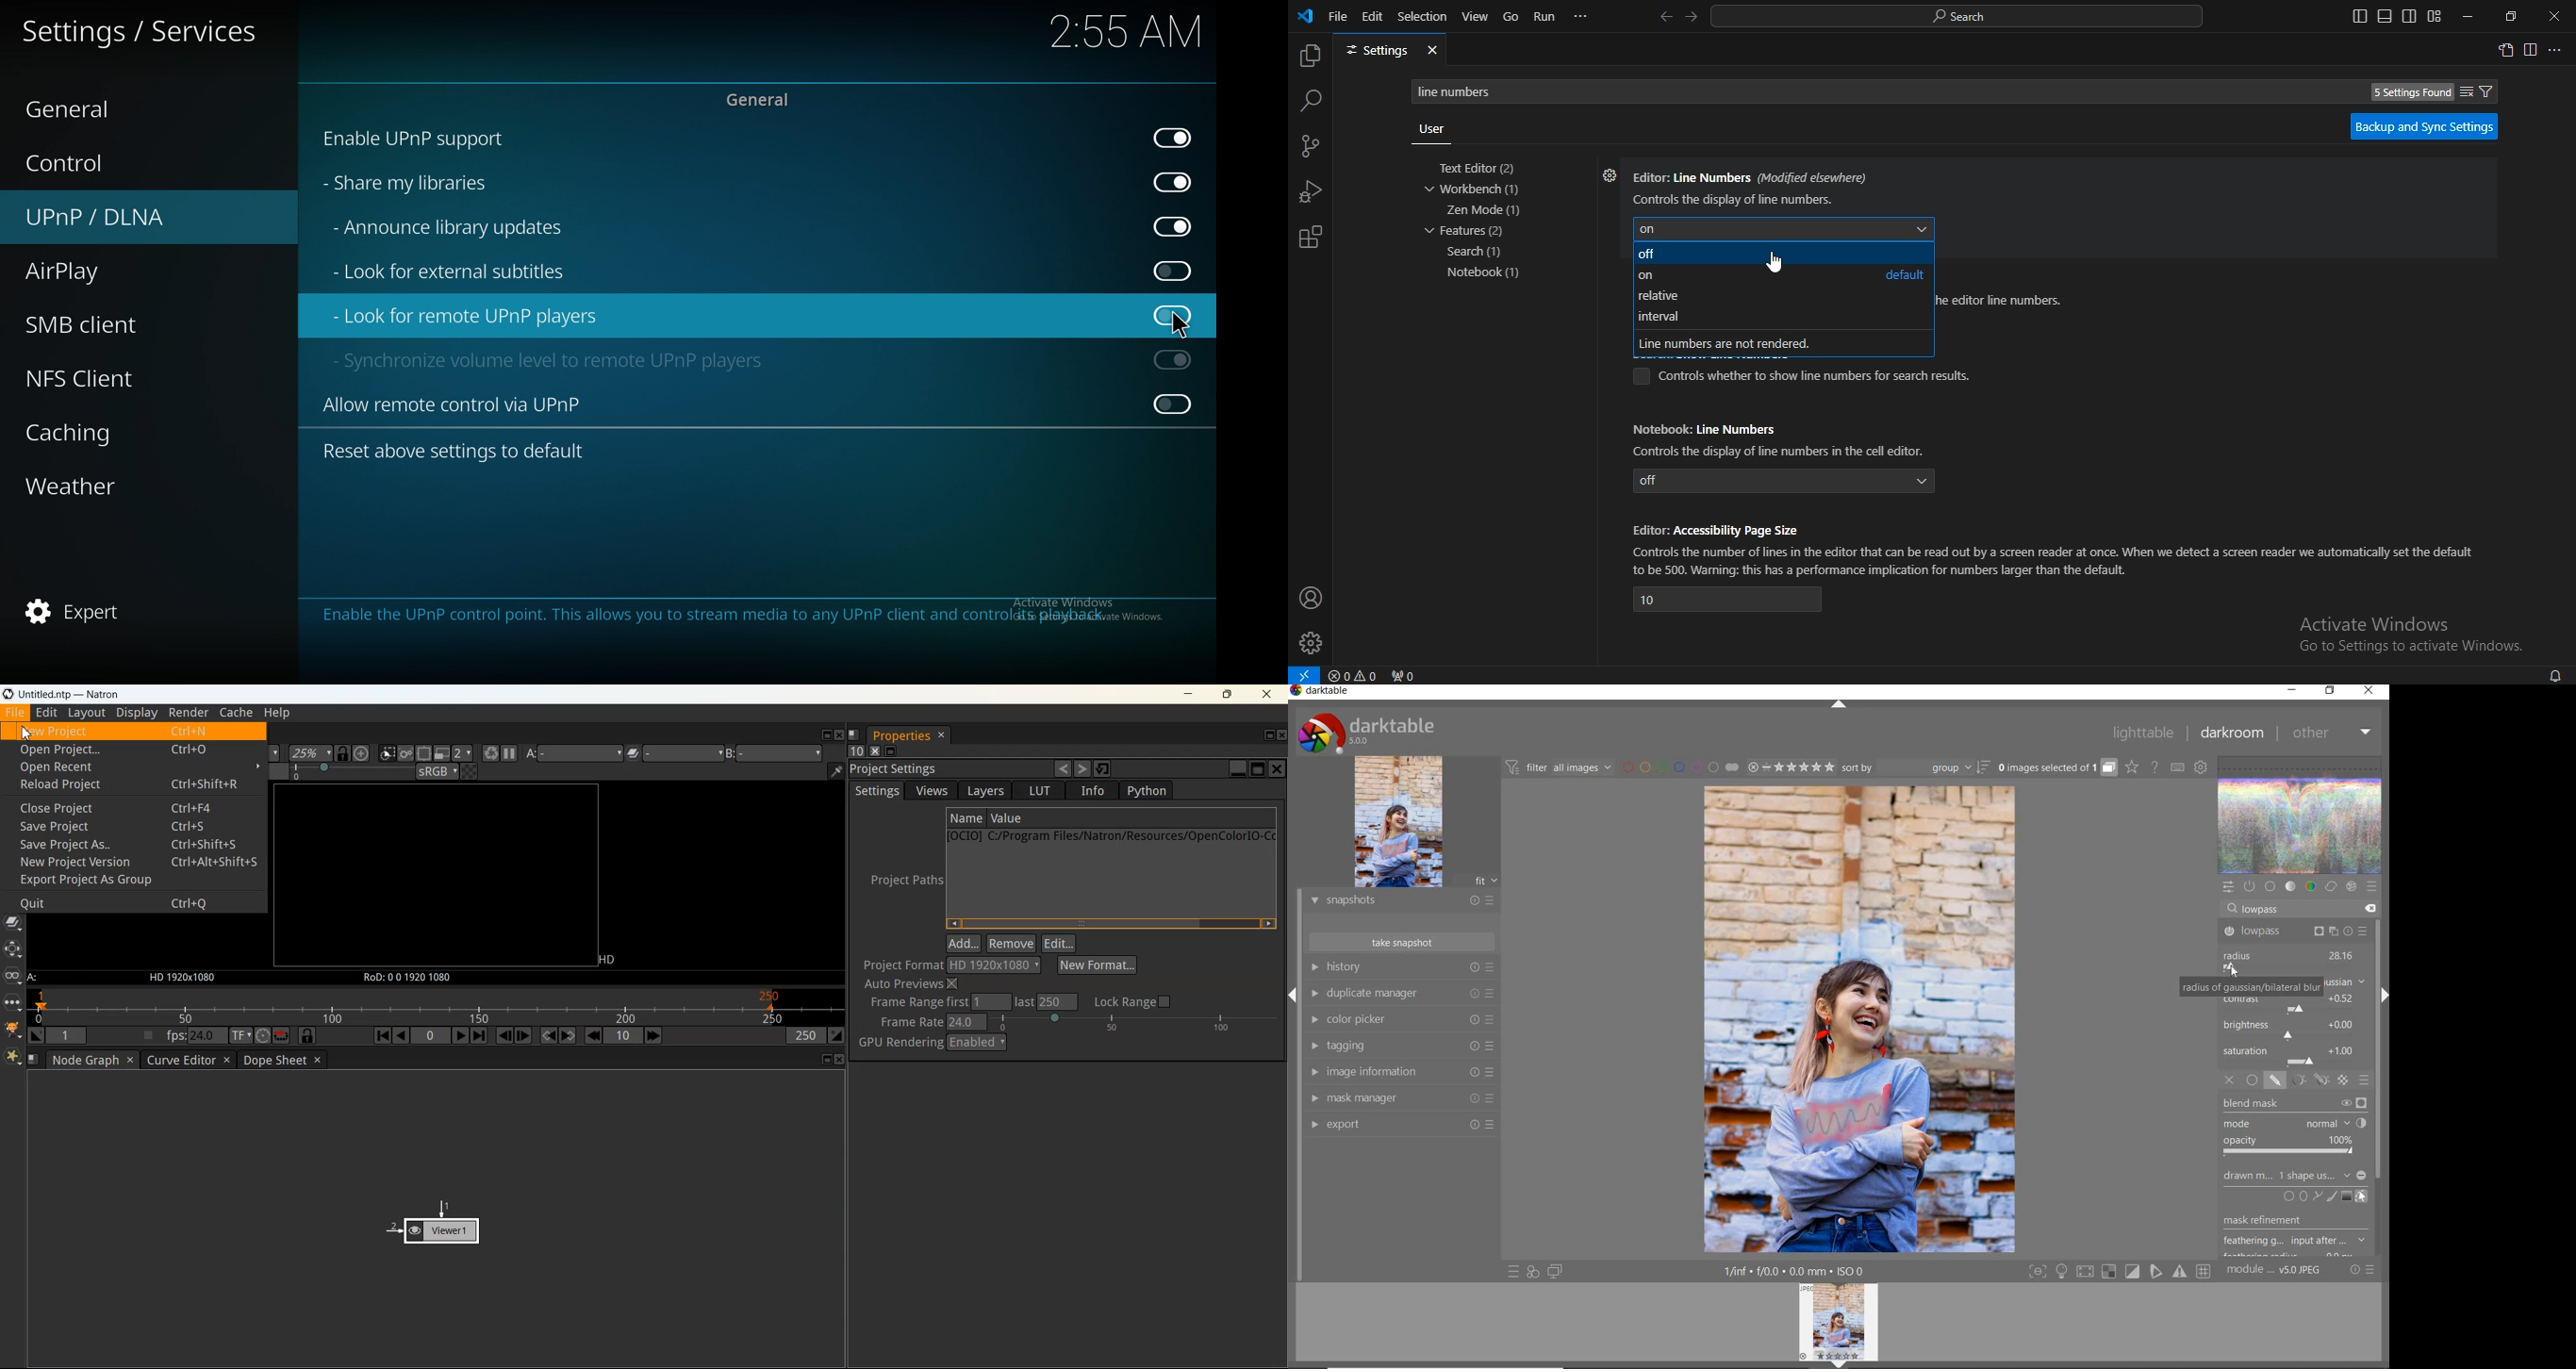 Image resolution: width=2576 pixels, height=1372 pixels. What do you see at coordinates (1559, 768) in the screenshot?
I see `filter all images by module order` at bounding box center [1559, 768].